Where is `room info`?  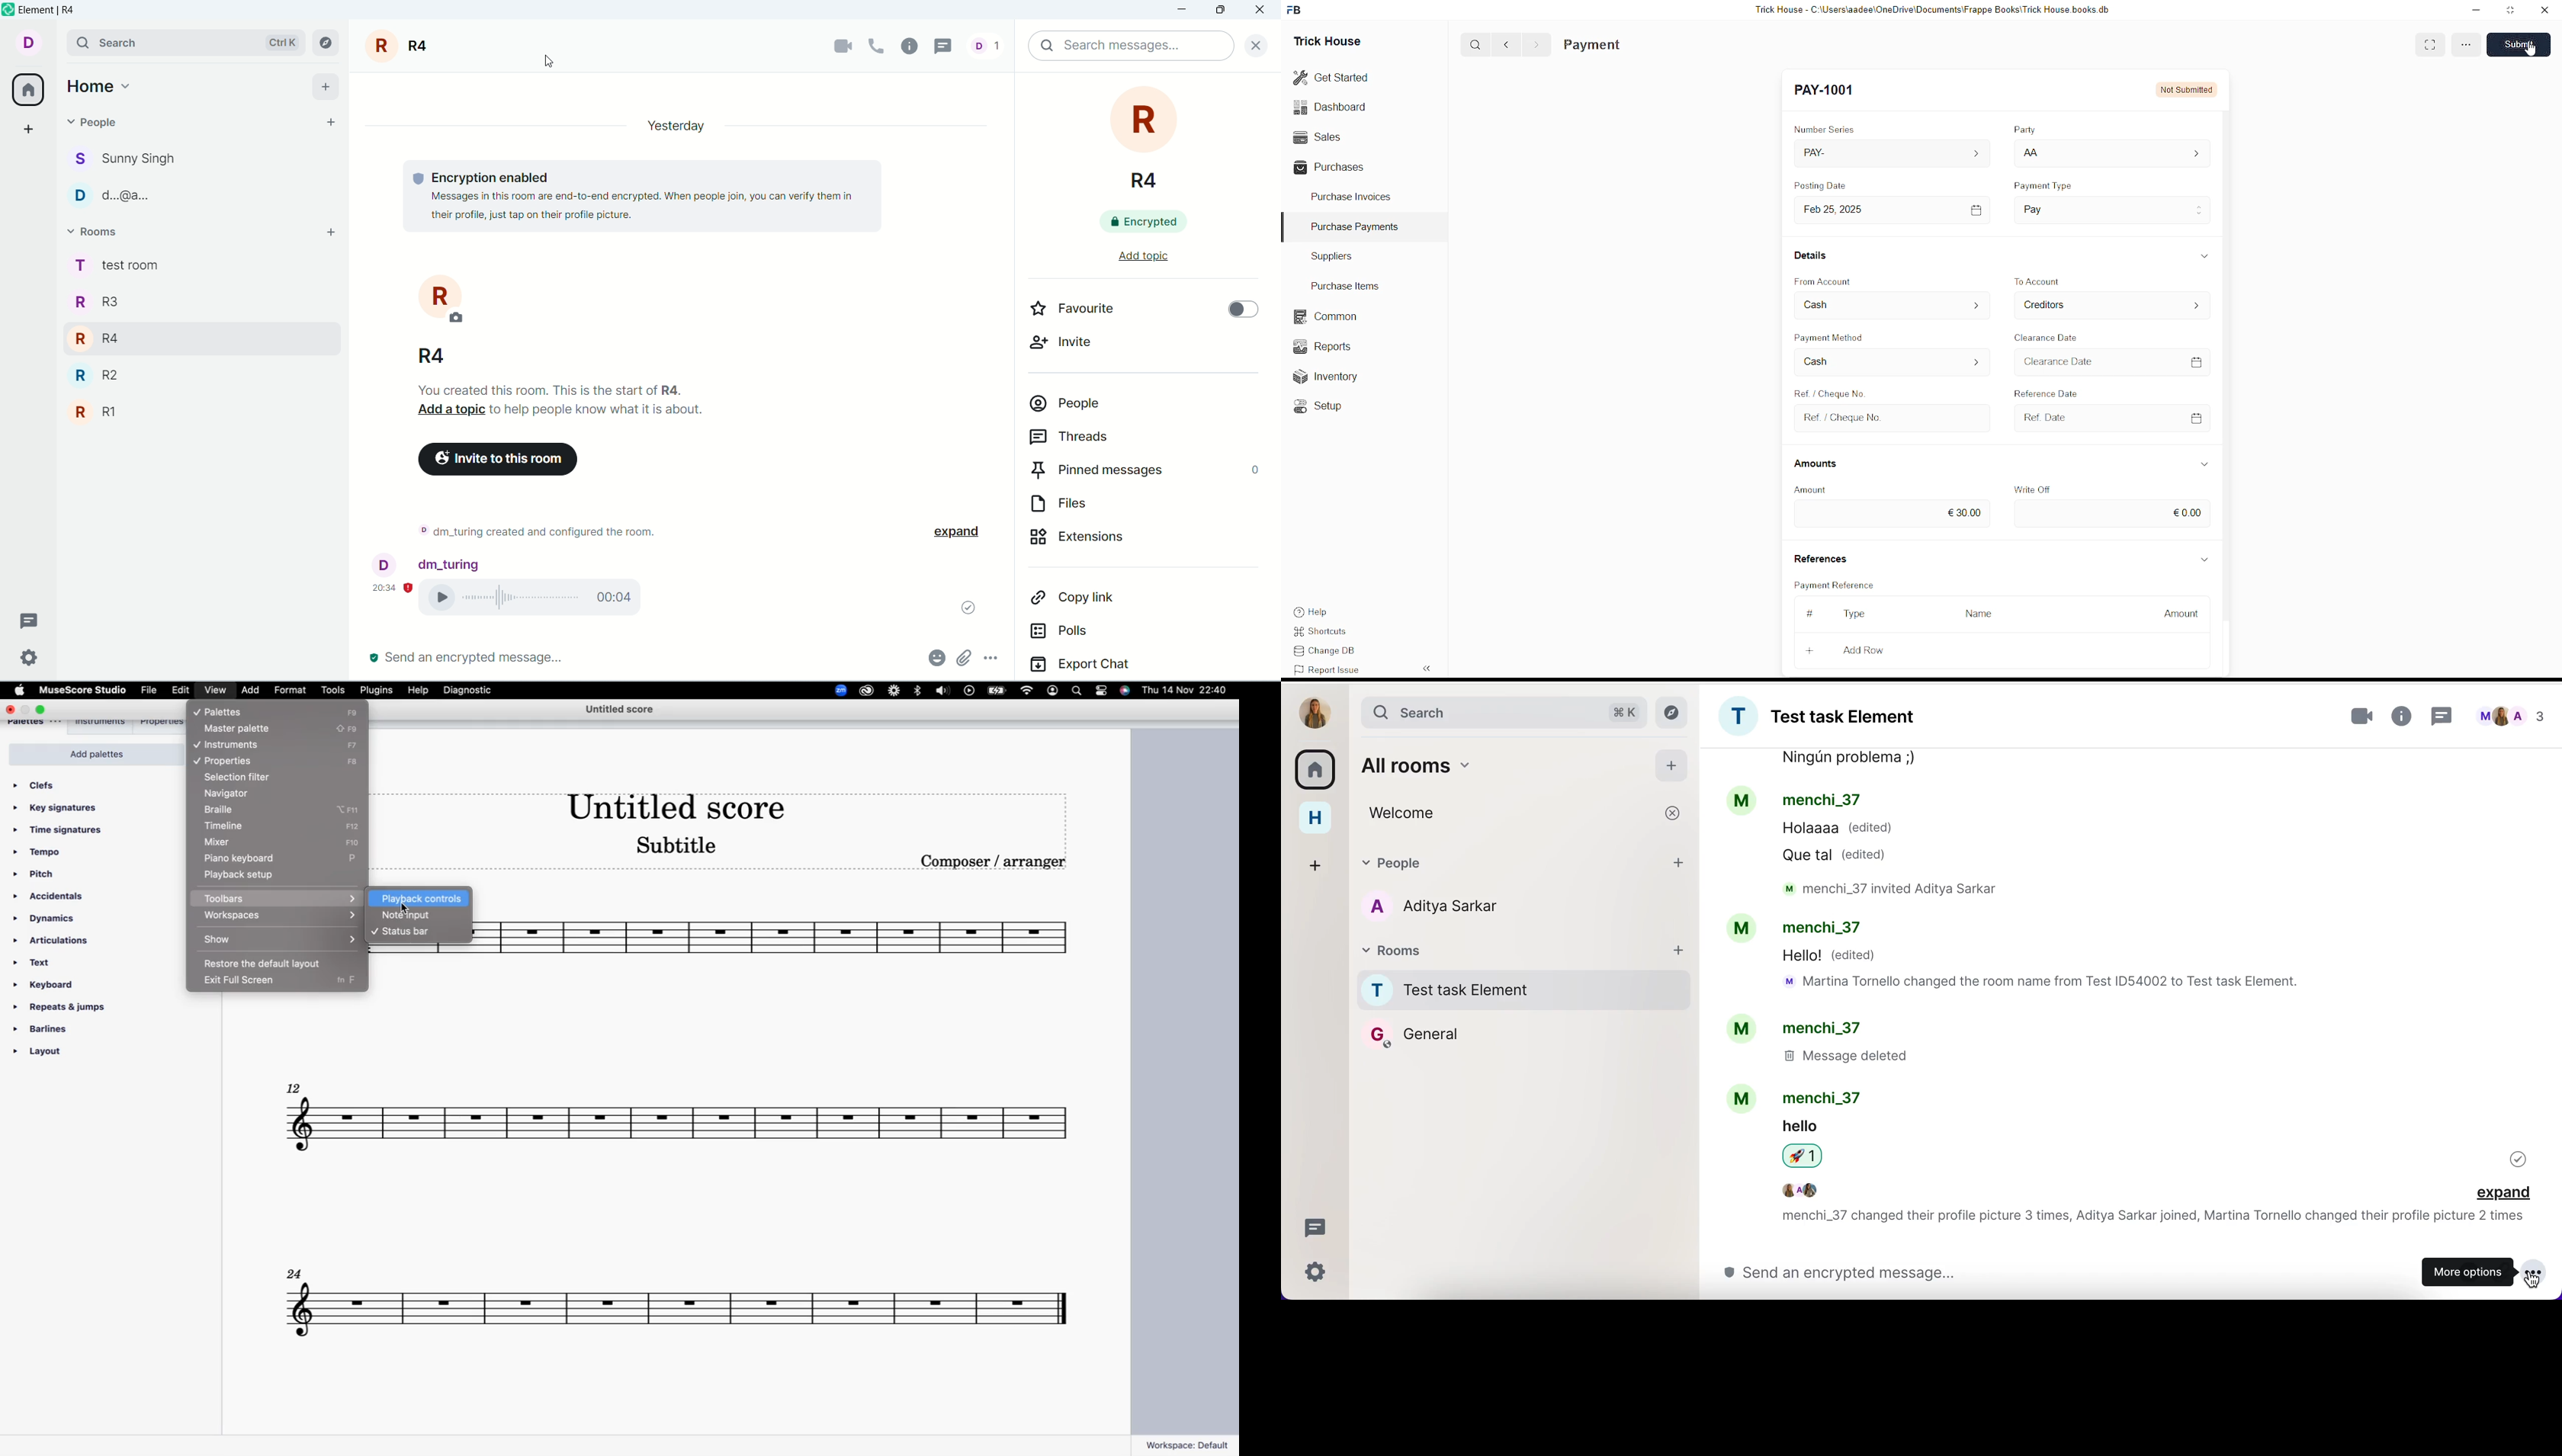
room info is located at coordinates (913, 46).